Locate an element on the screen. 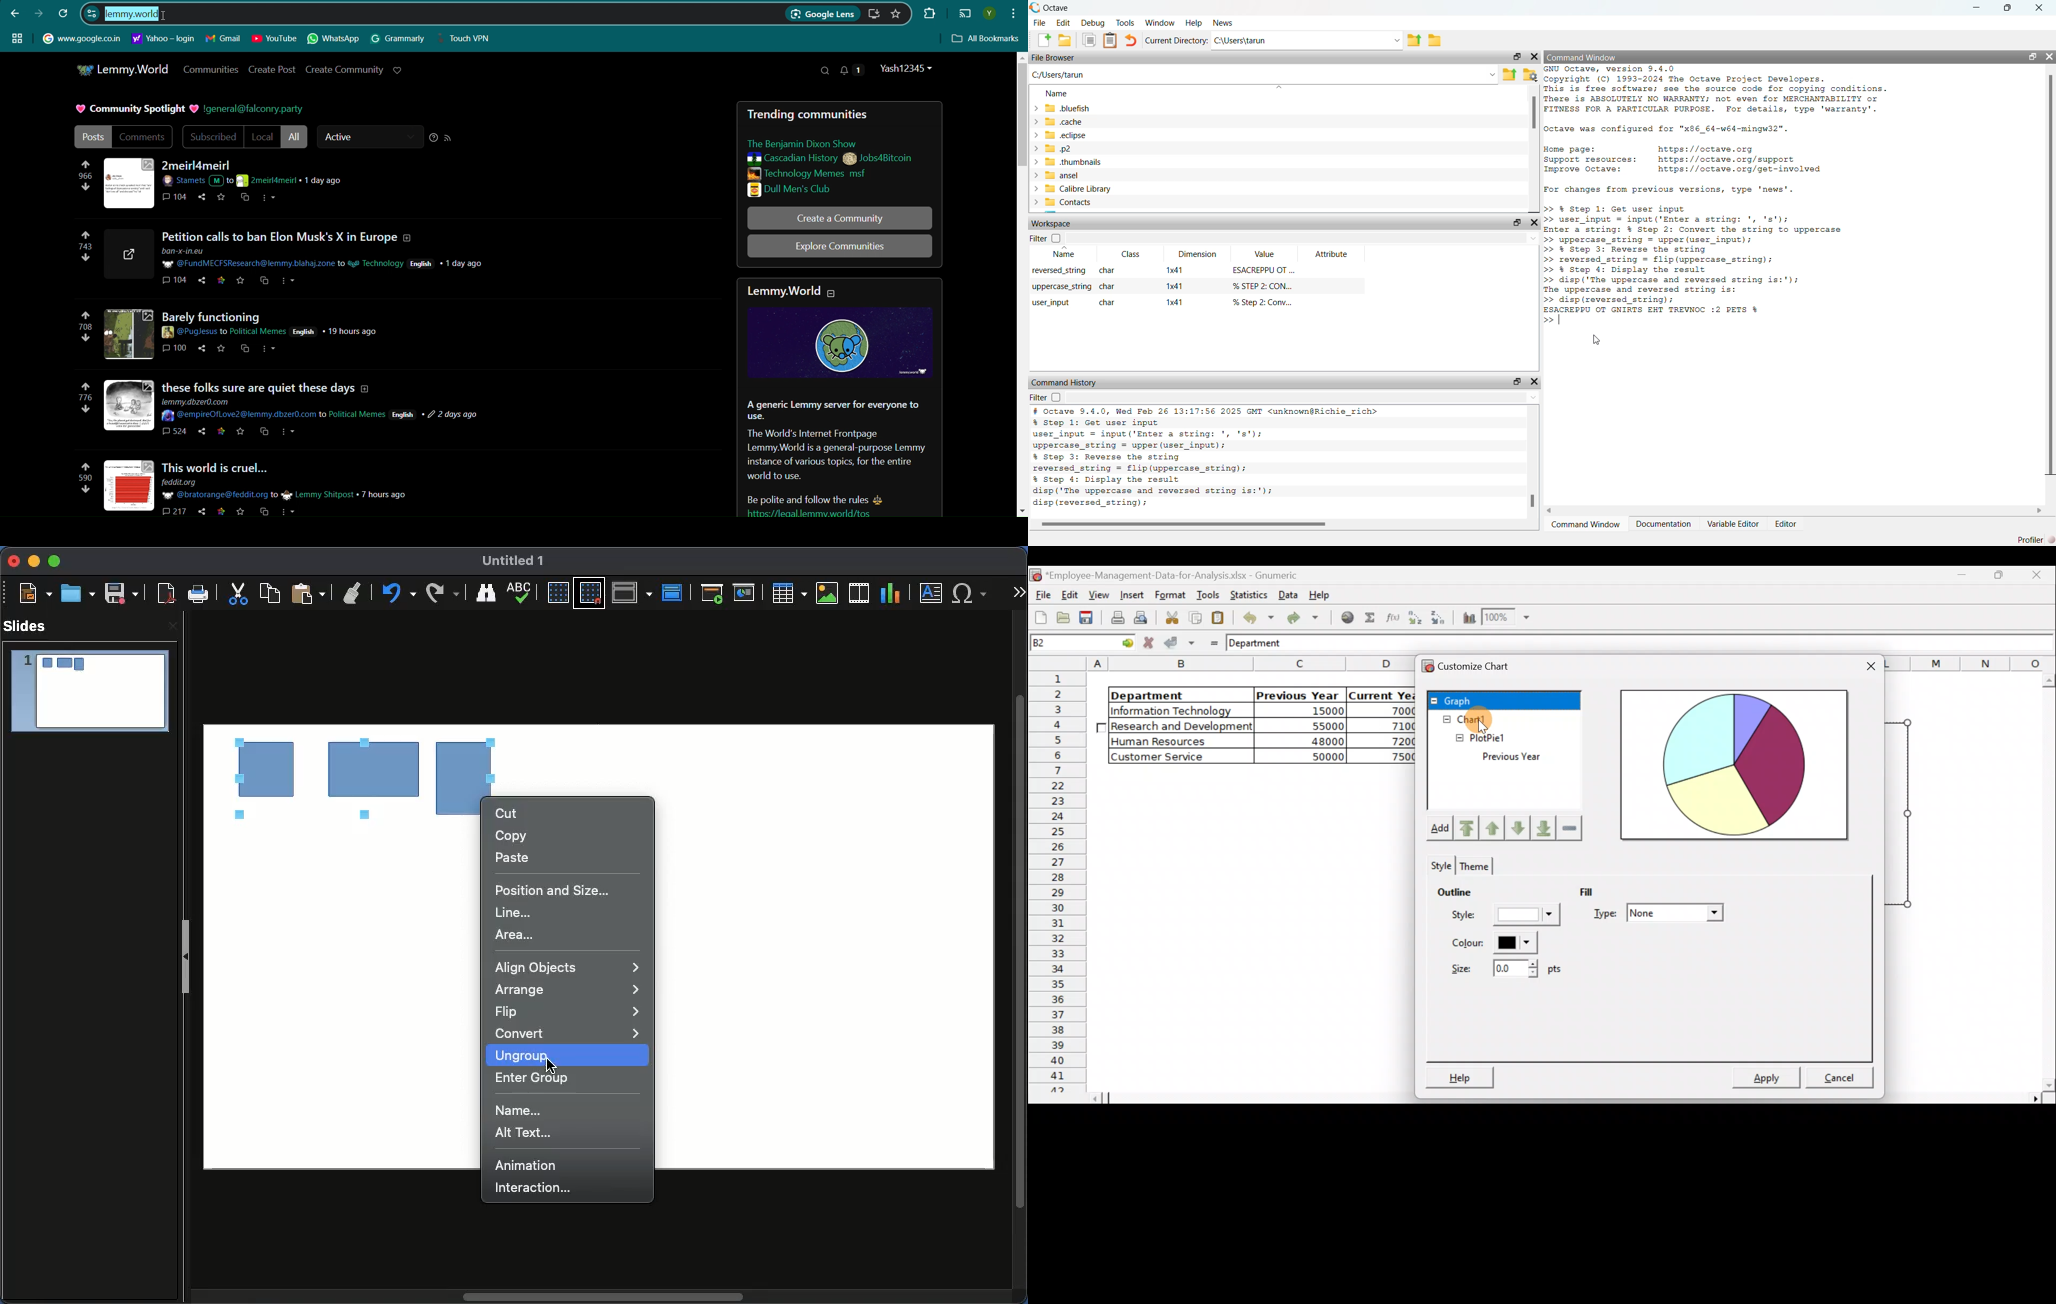 The width and height of the screenshot is (2072, 1316). 104 is located at coordinates (173, 283).